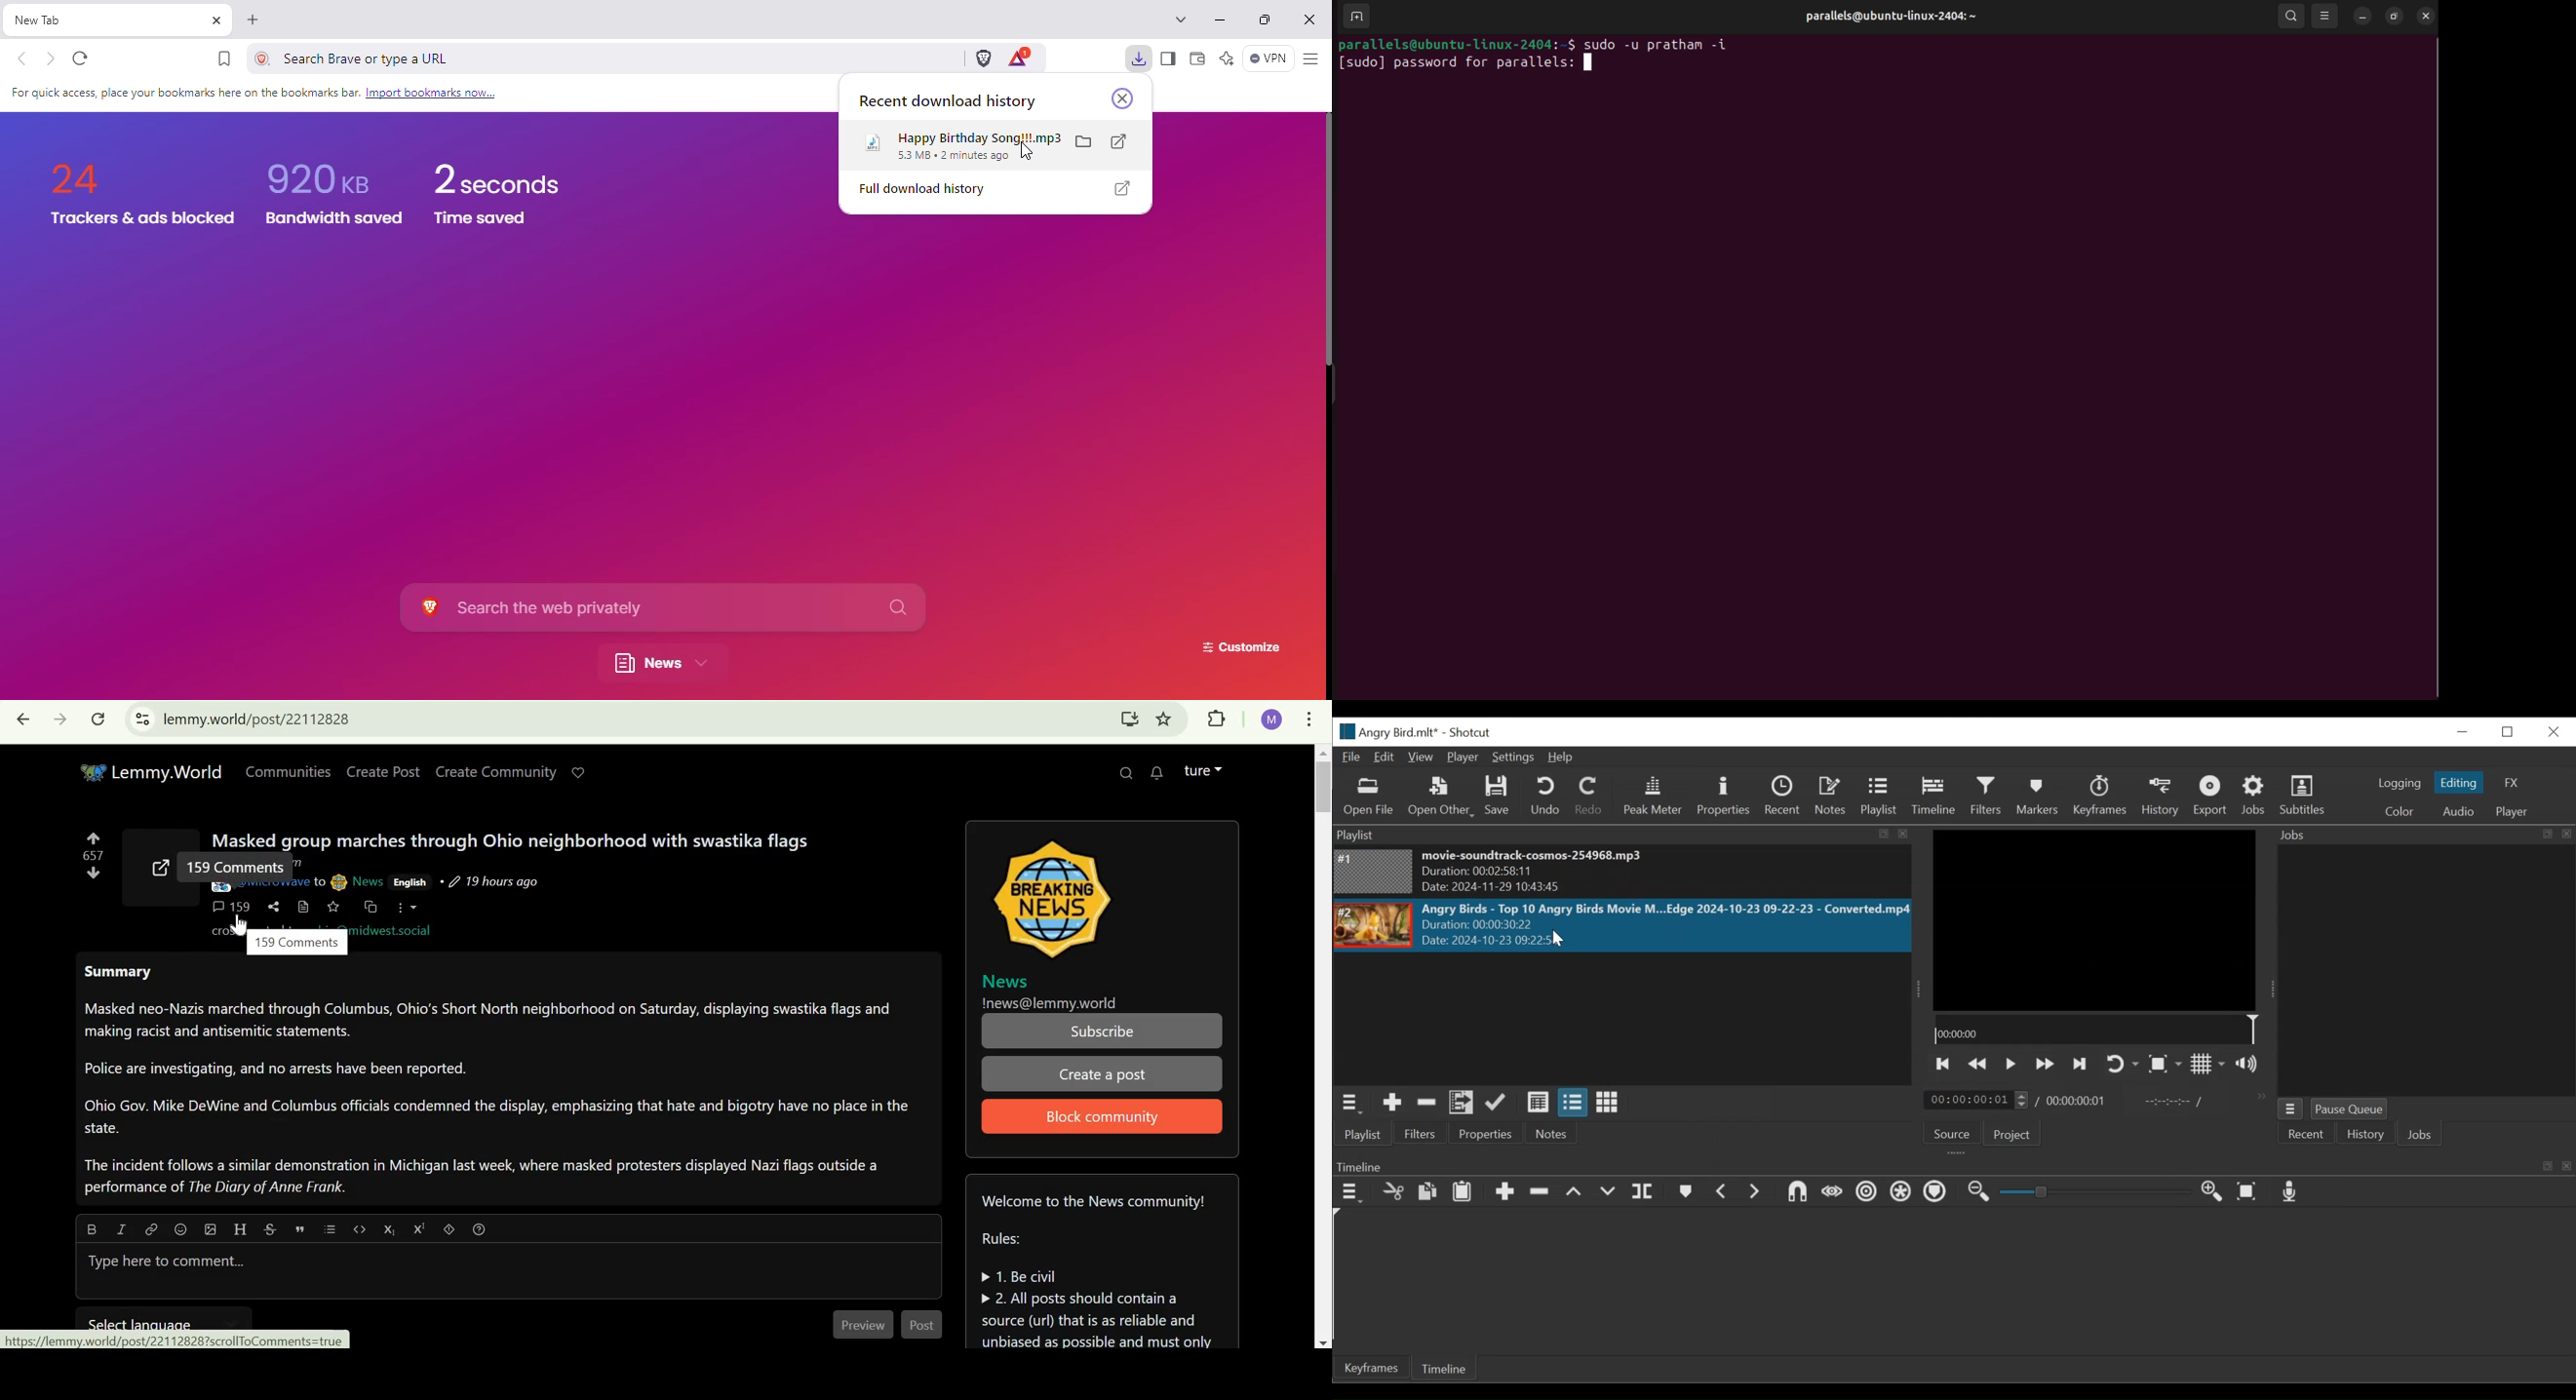 The width and height of the screenshot is (2576, 1400). I want to click on 159 comments, so click(226, 907).